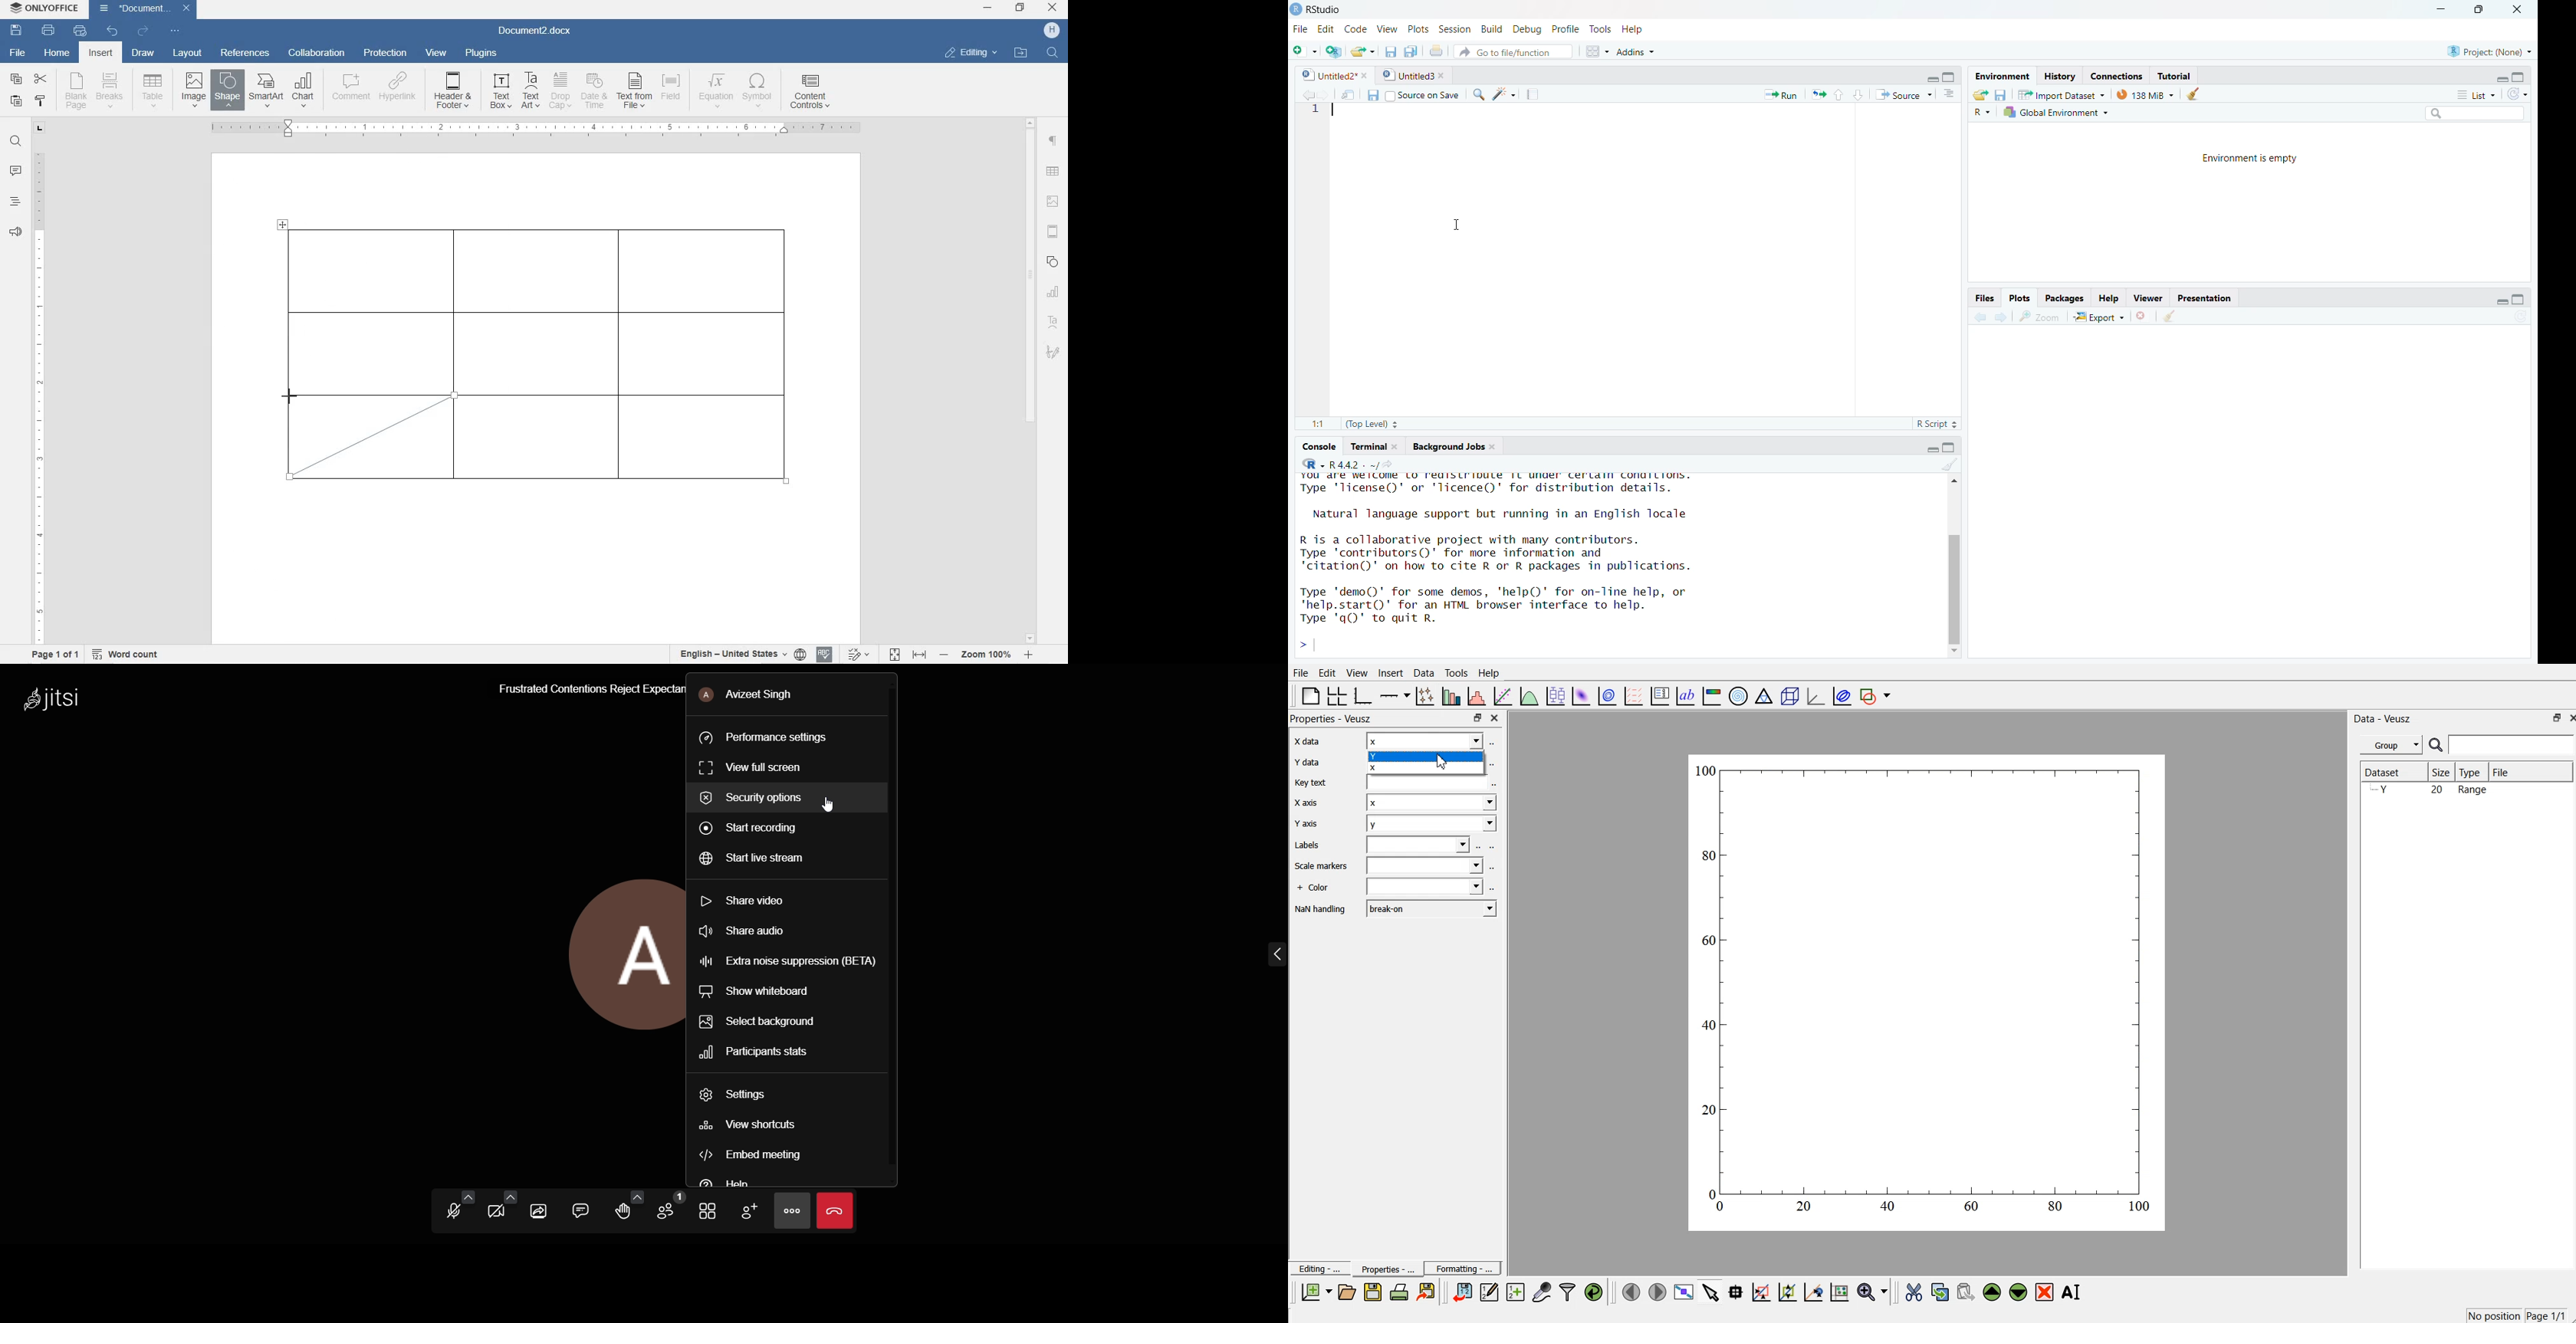 This screenshot has height=1344, width=2576. I want to click on workspaces panes, so click(1594, 51).